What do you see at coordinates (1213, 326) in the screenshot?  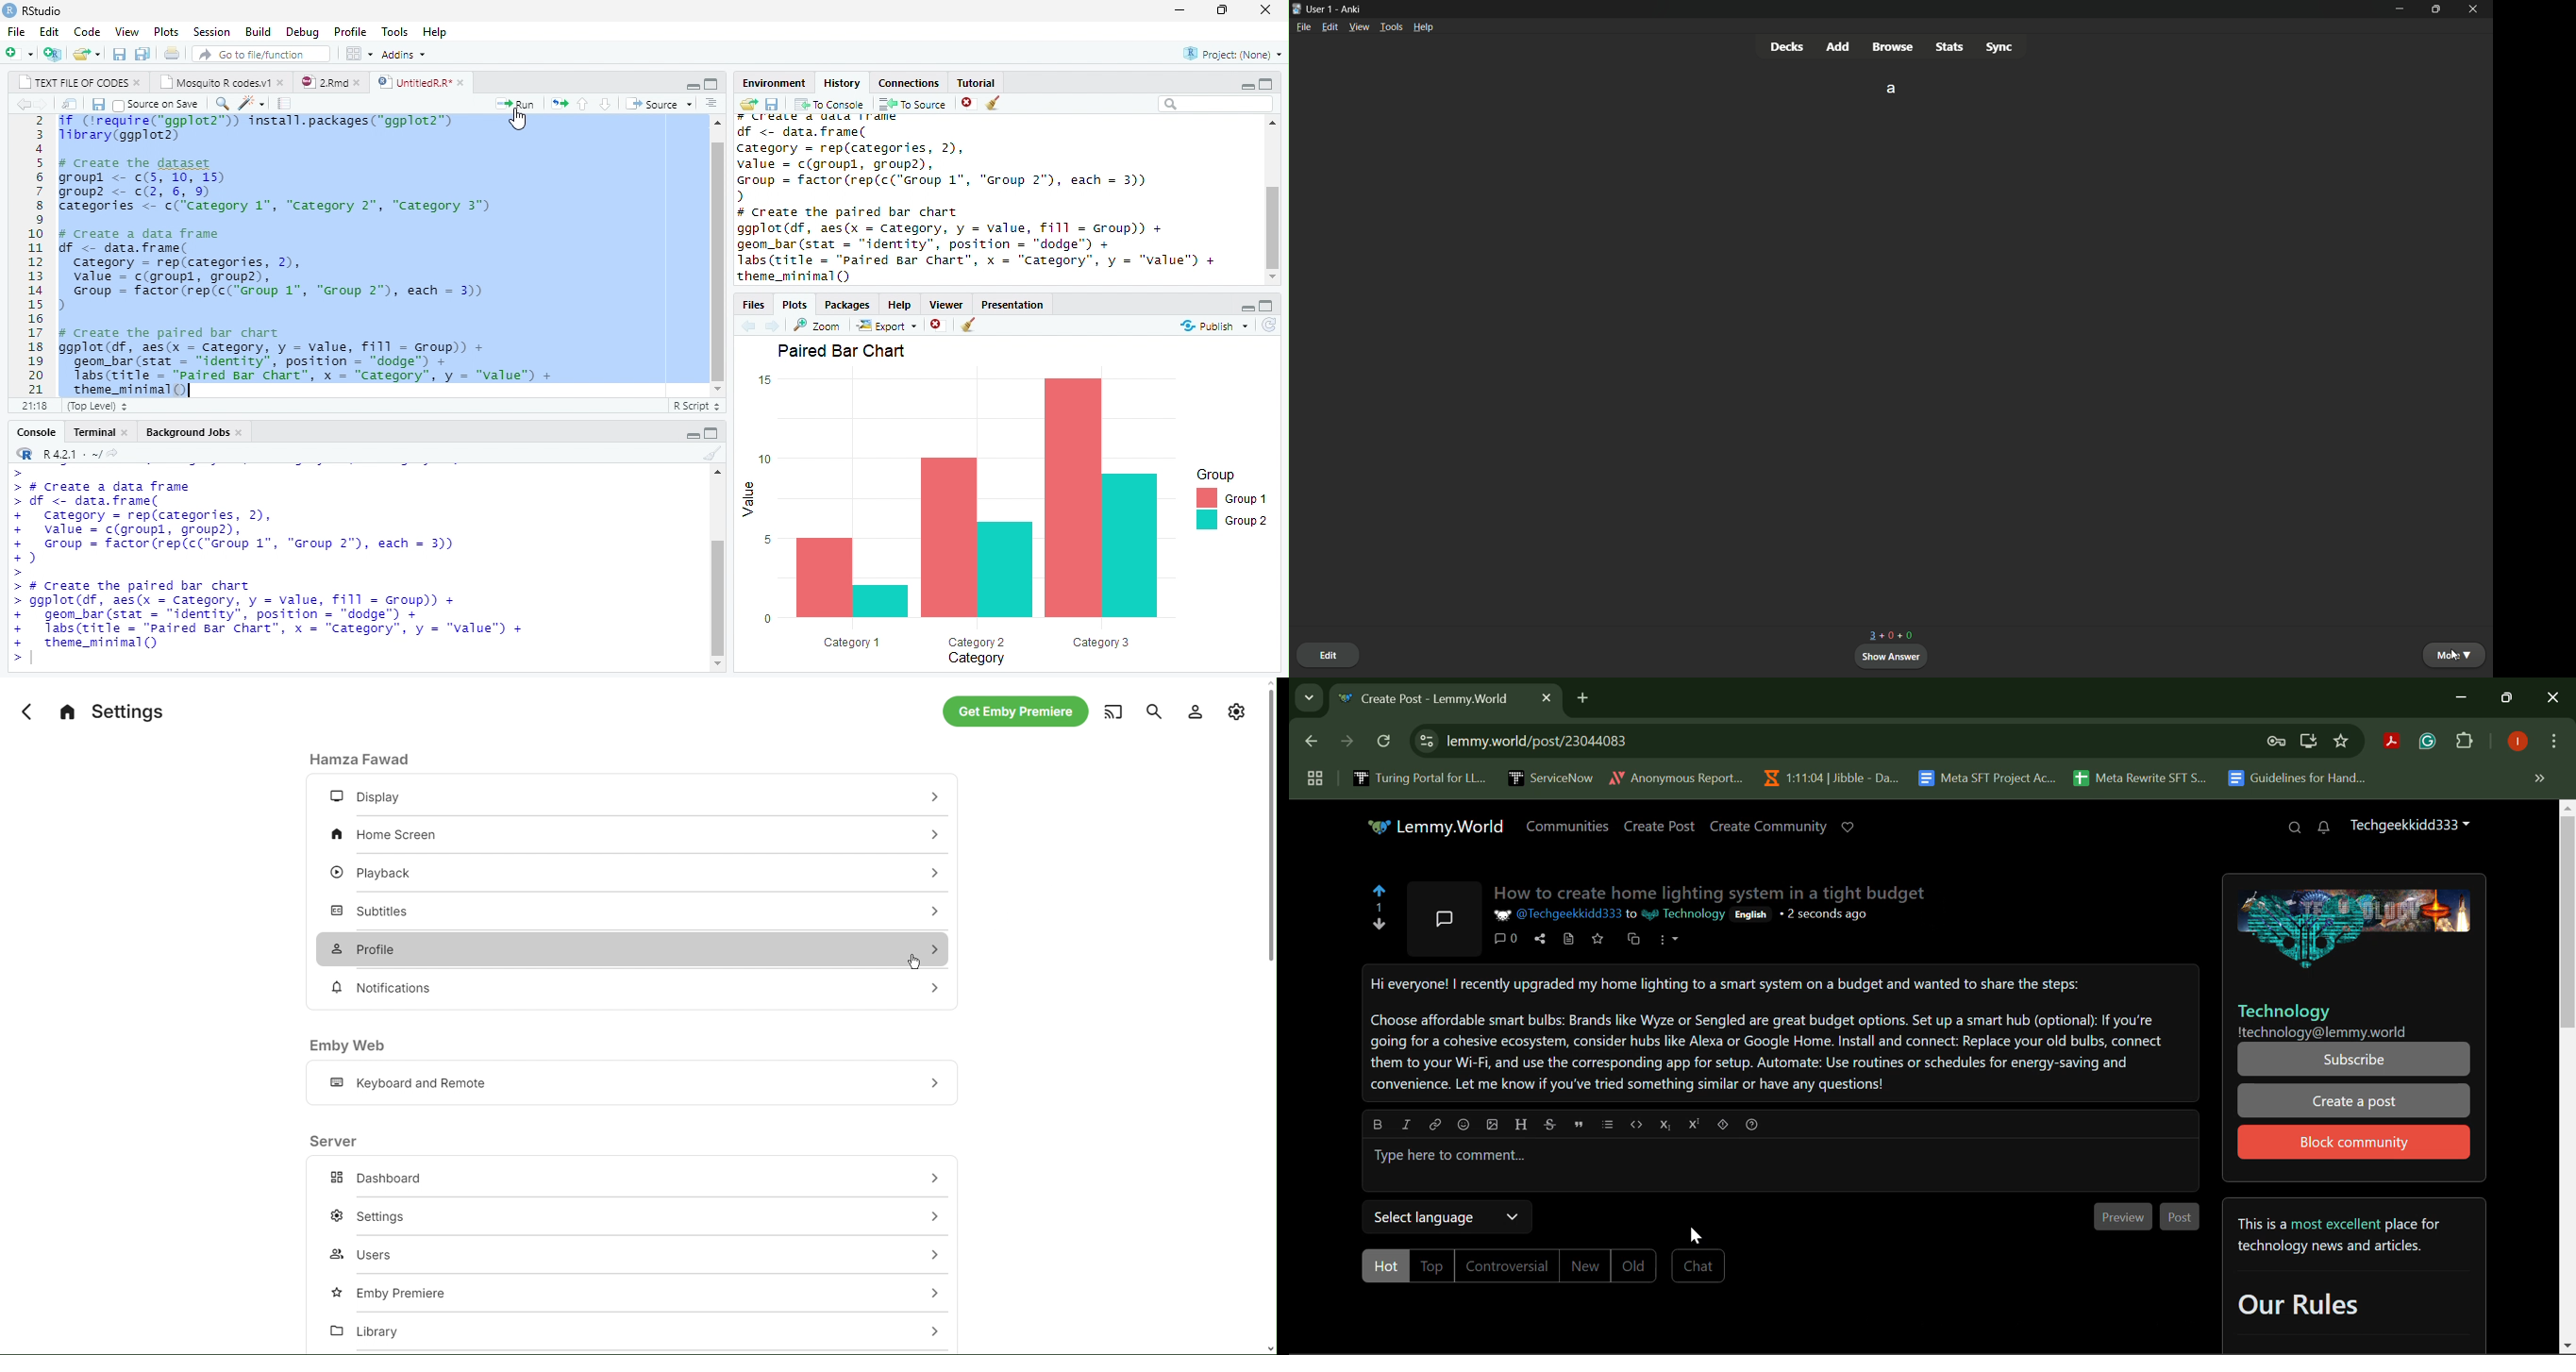 I see `Publish` at bounding box center [1213, 326].